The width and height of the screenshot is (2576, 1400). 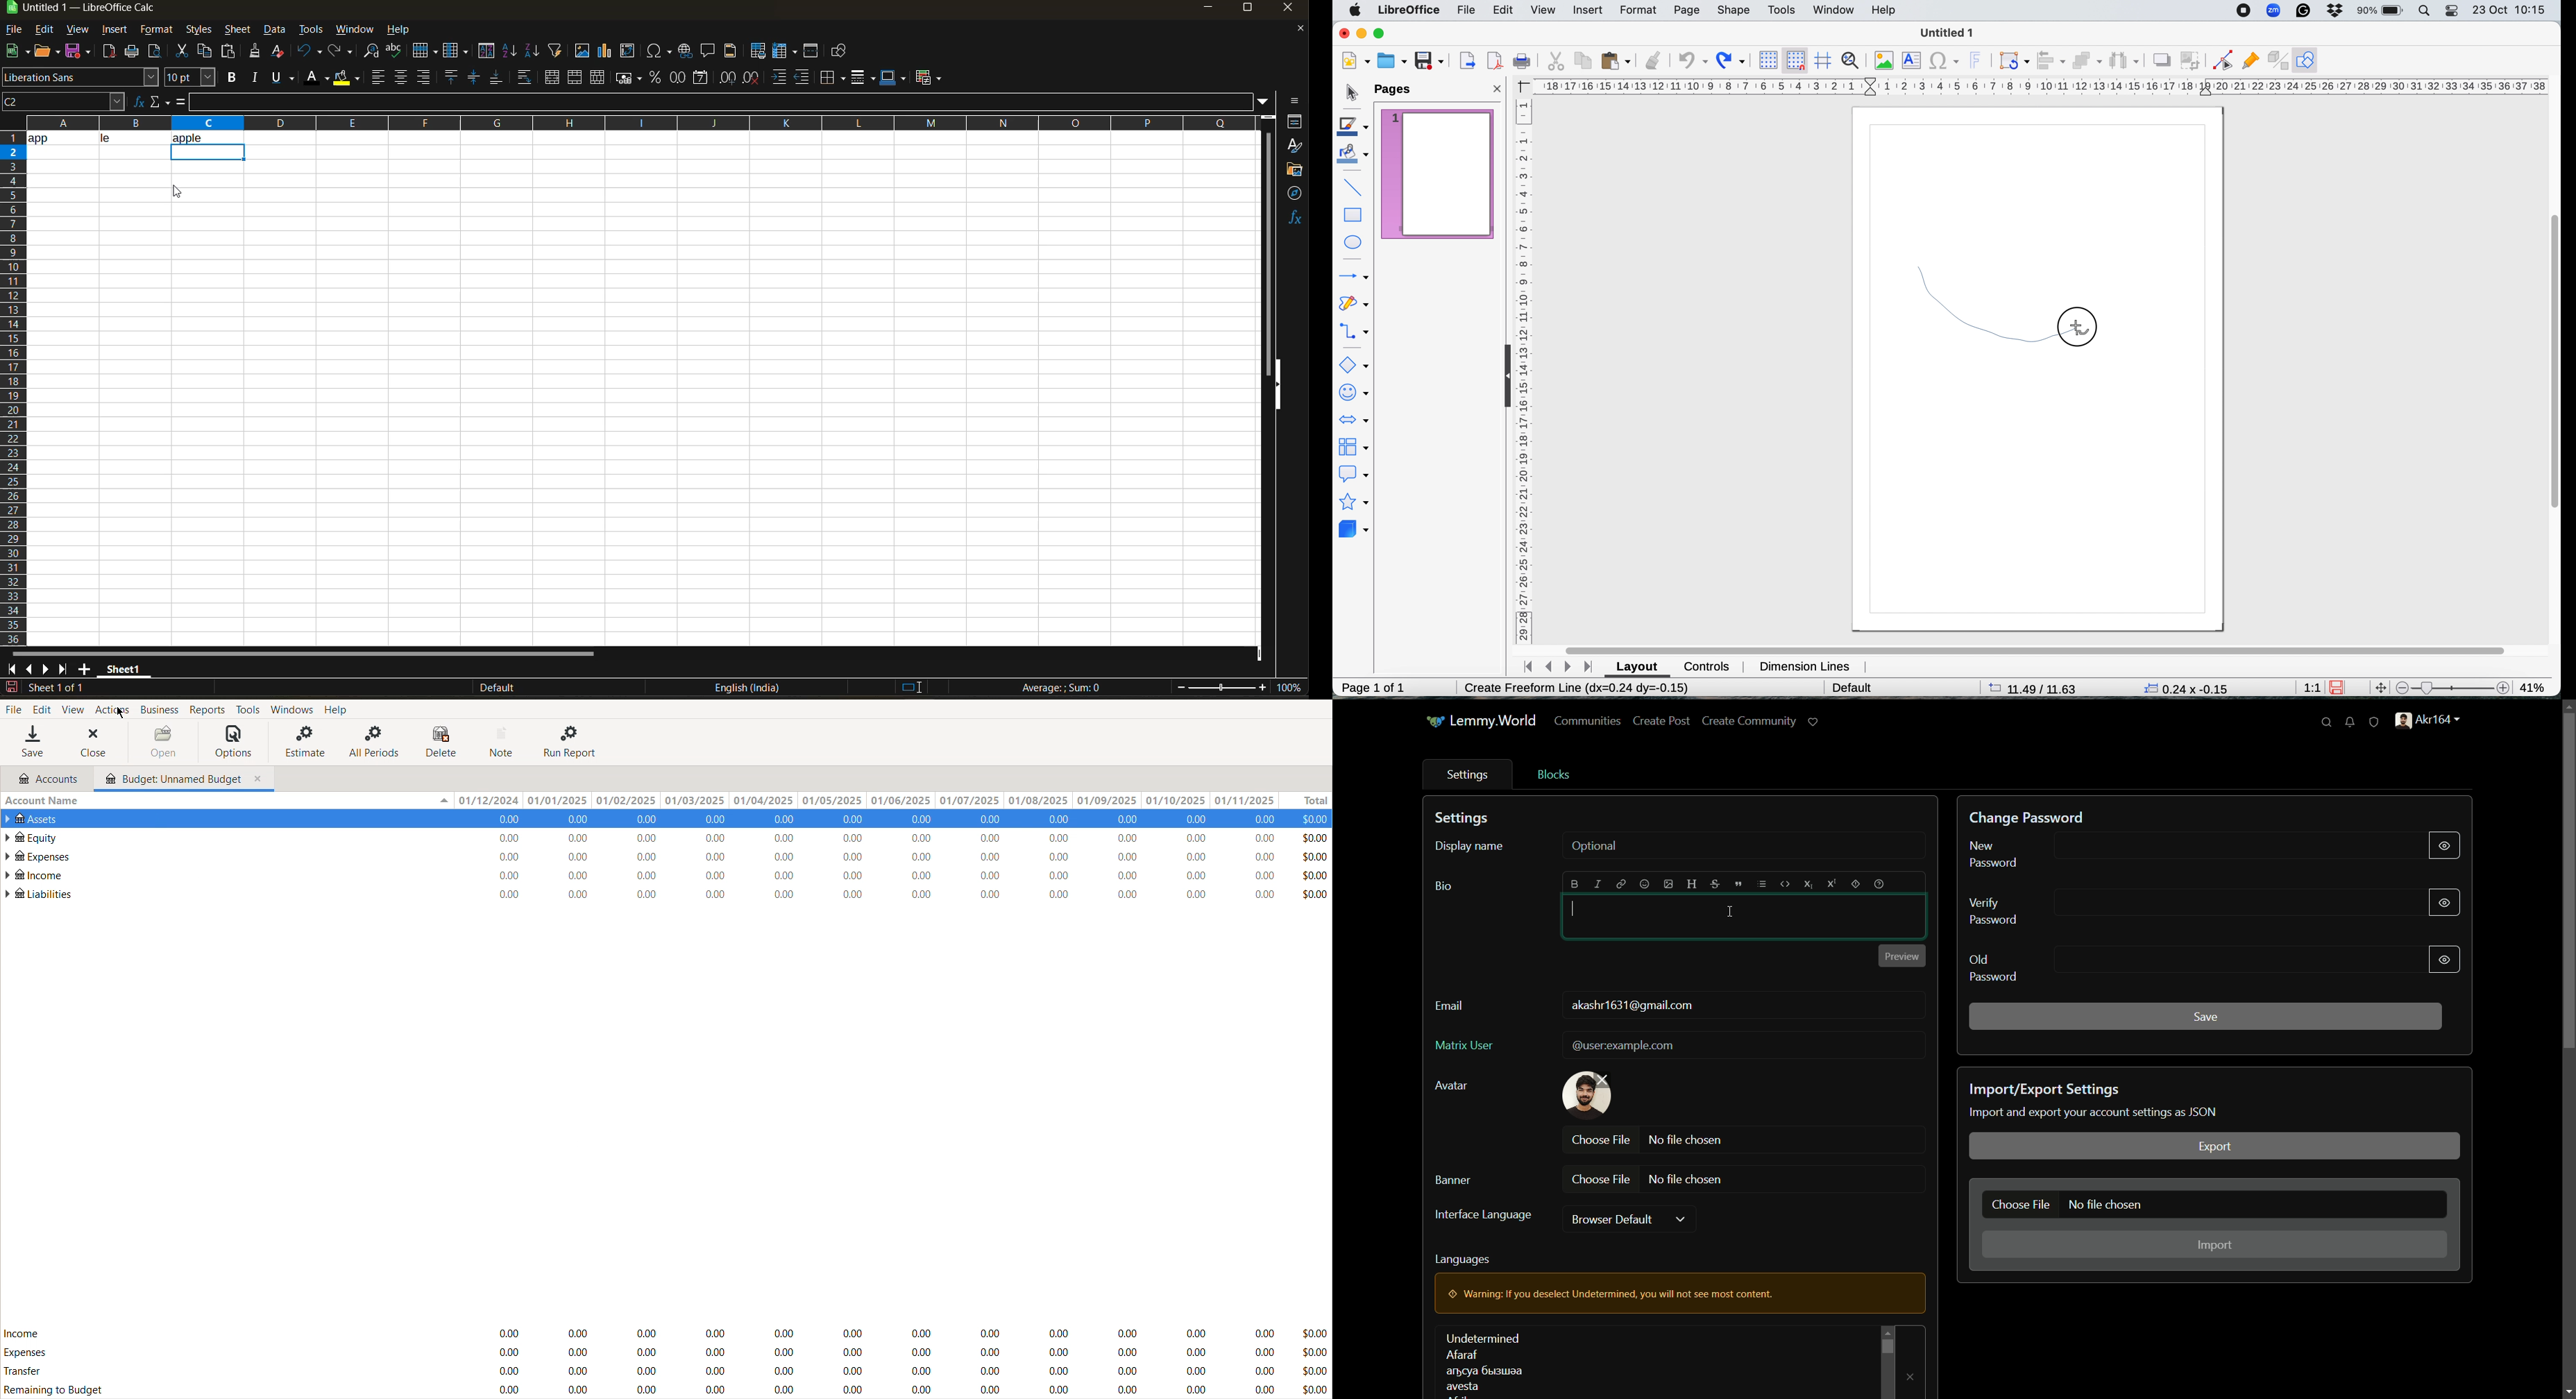 What do you see at coordinates (31, 836) in the screenshot?
I see `Equity` at bounding box center [31, 836].